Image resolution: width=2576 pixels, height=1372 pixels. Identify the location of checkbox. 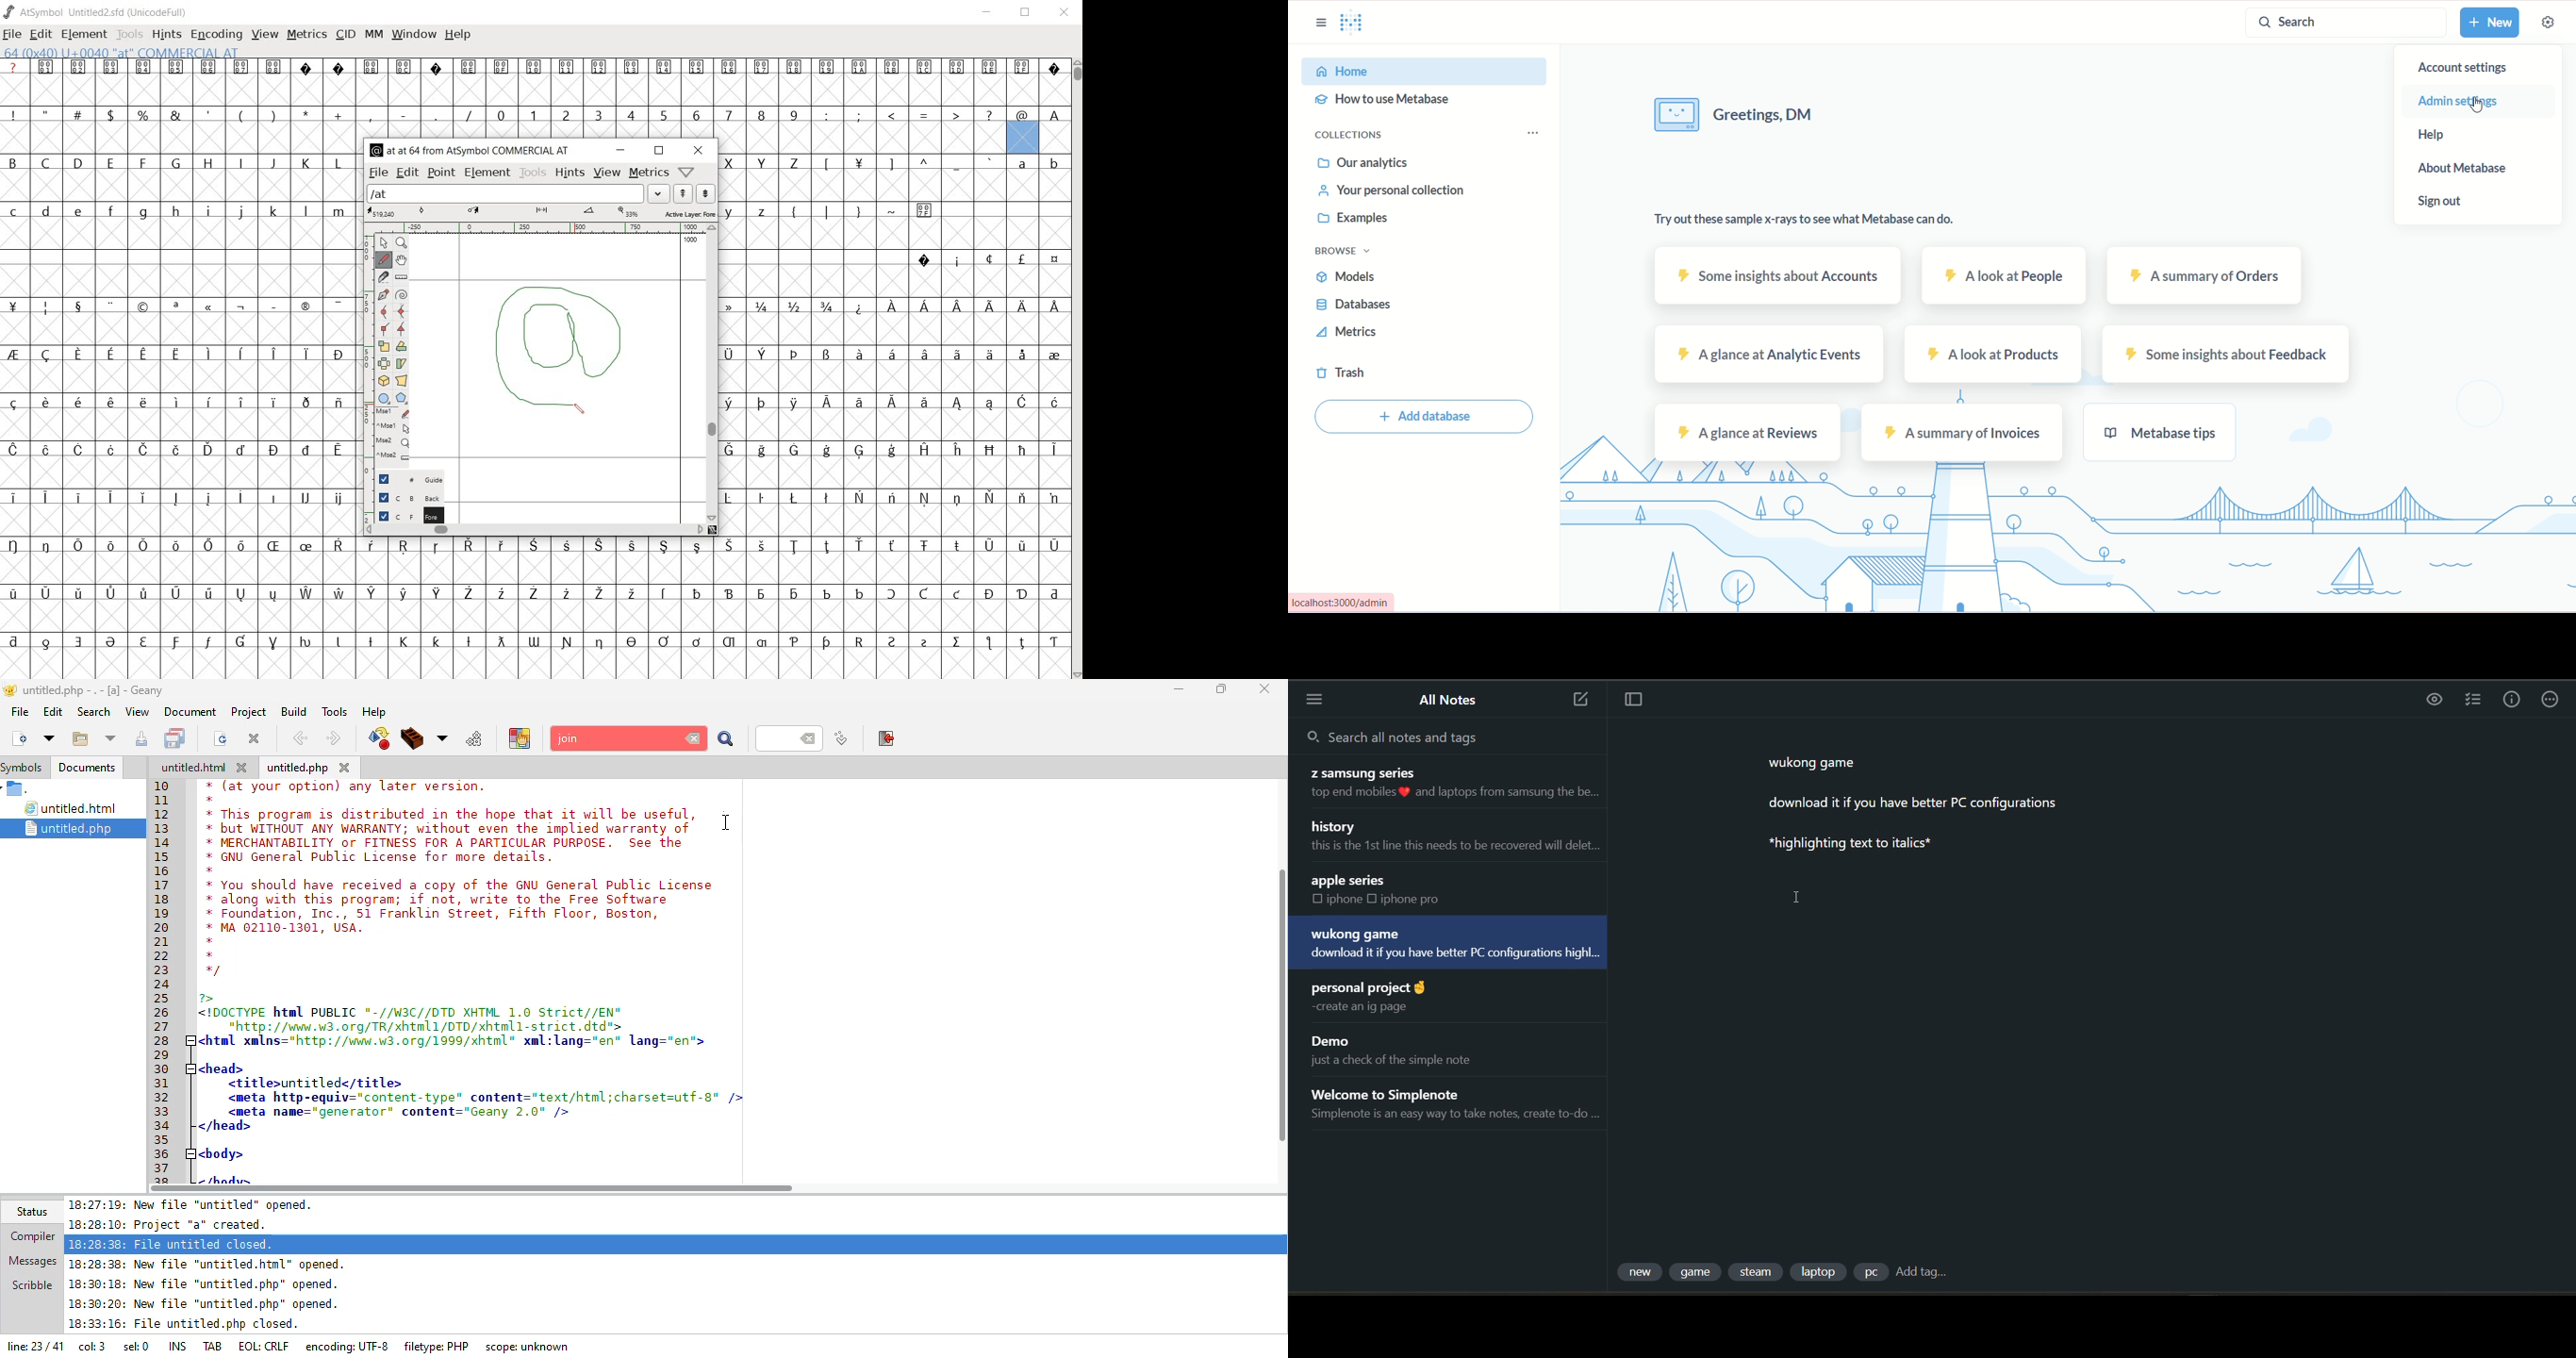
(383, 479).